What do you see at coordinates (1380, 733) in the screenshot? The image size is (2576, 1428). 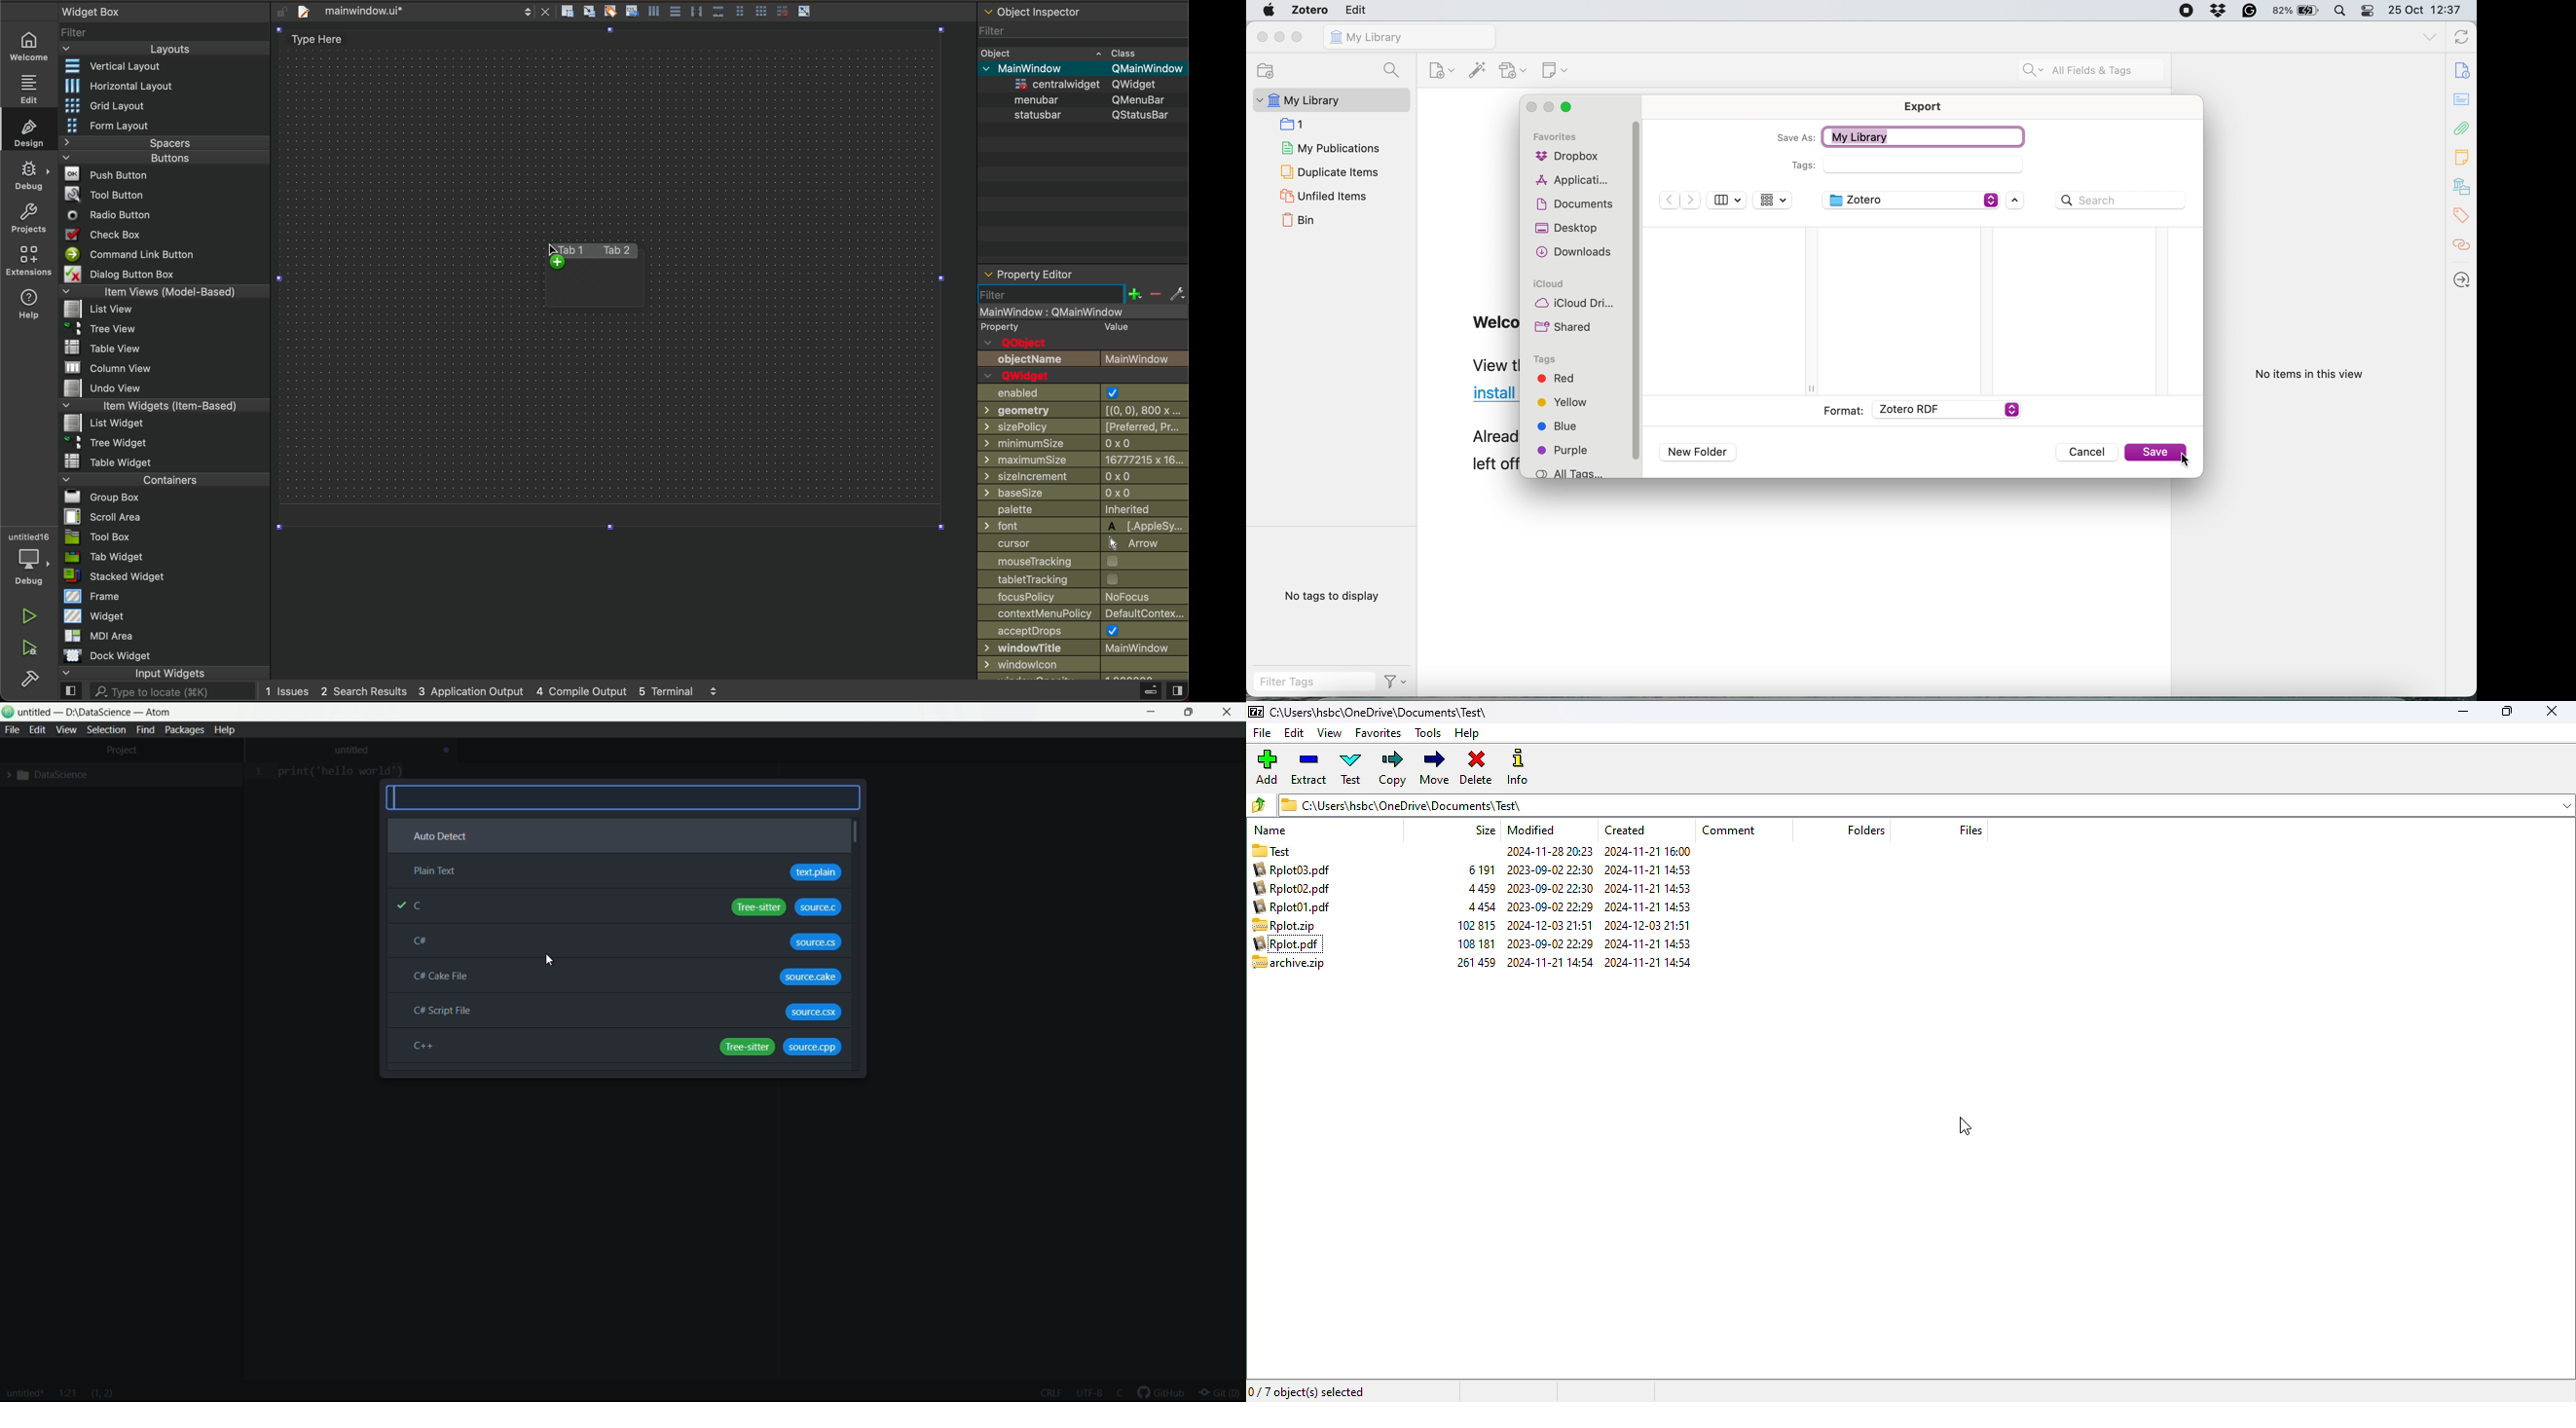 I see `favorites` at bounding box center [1380, 733].